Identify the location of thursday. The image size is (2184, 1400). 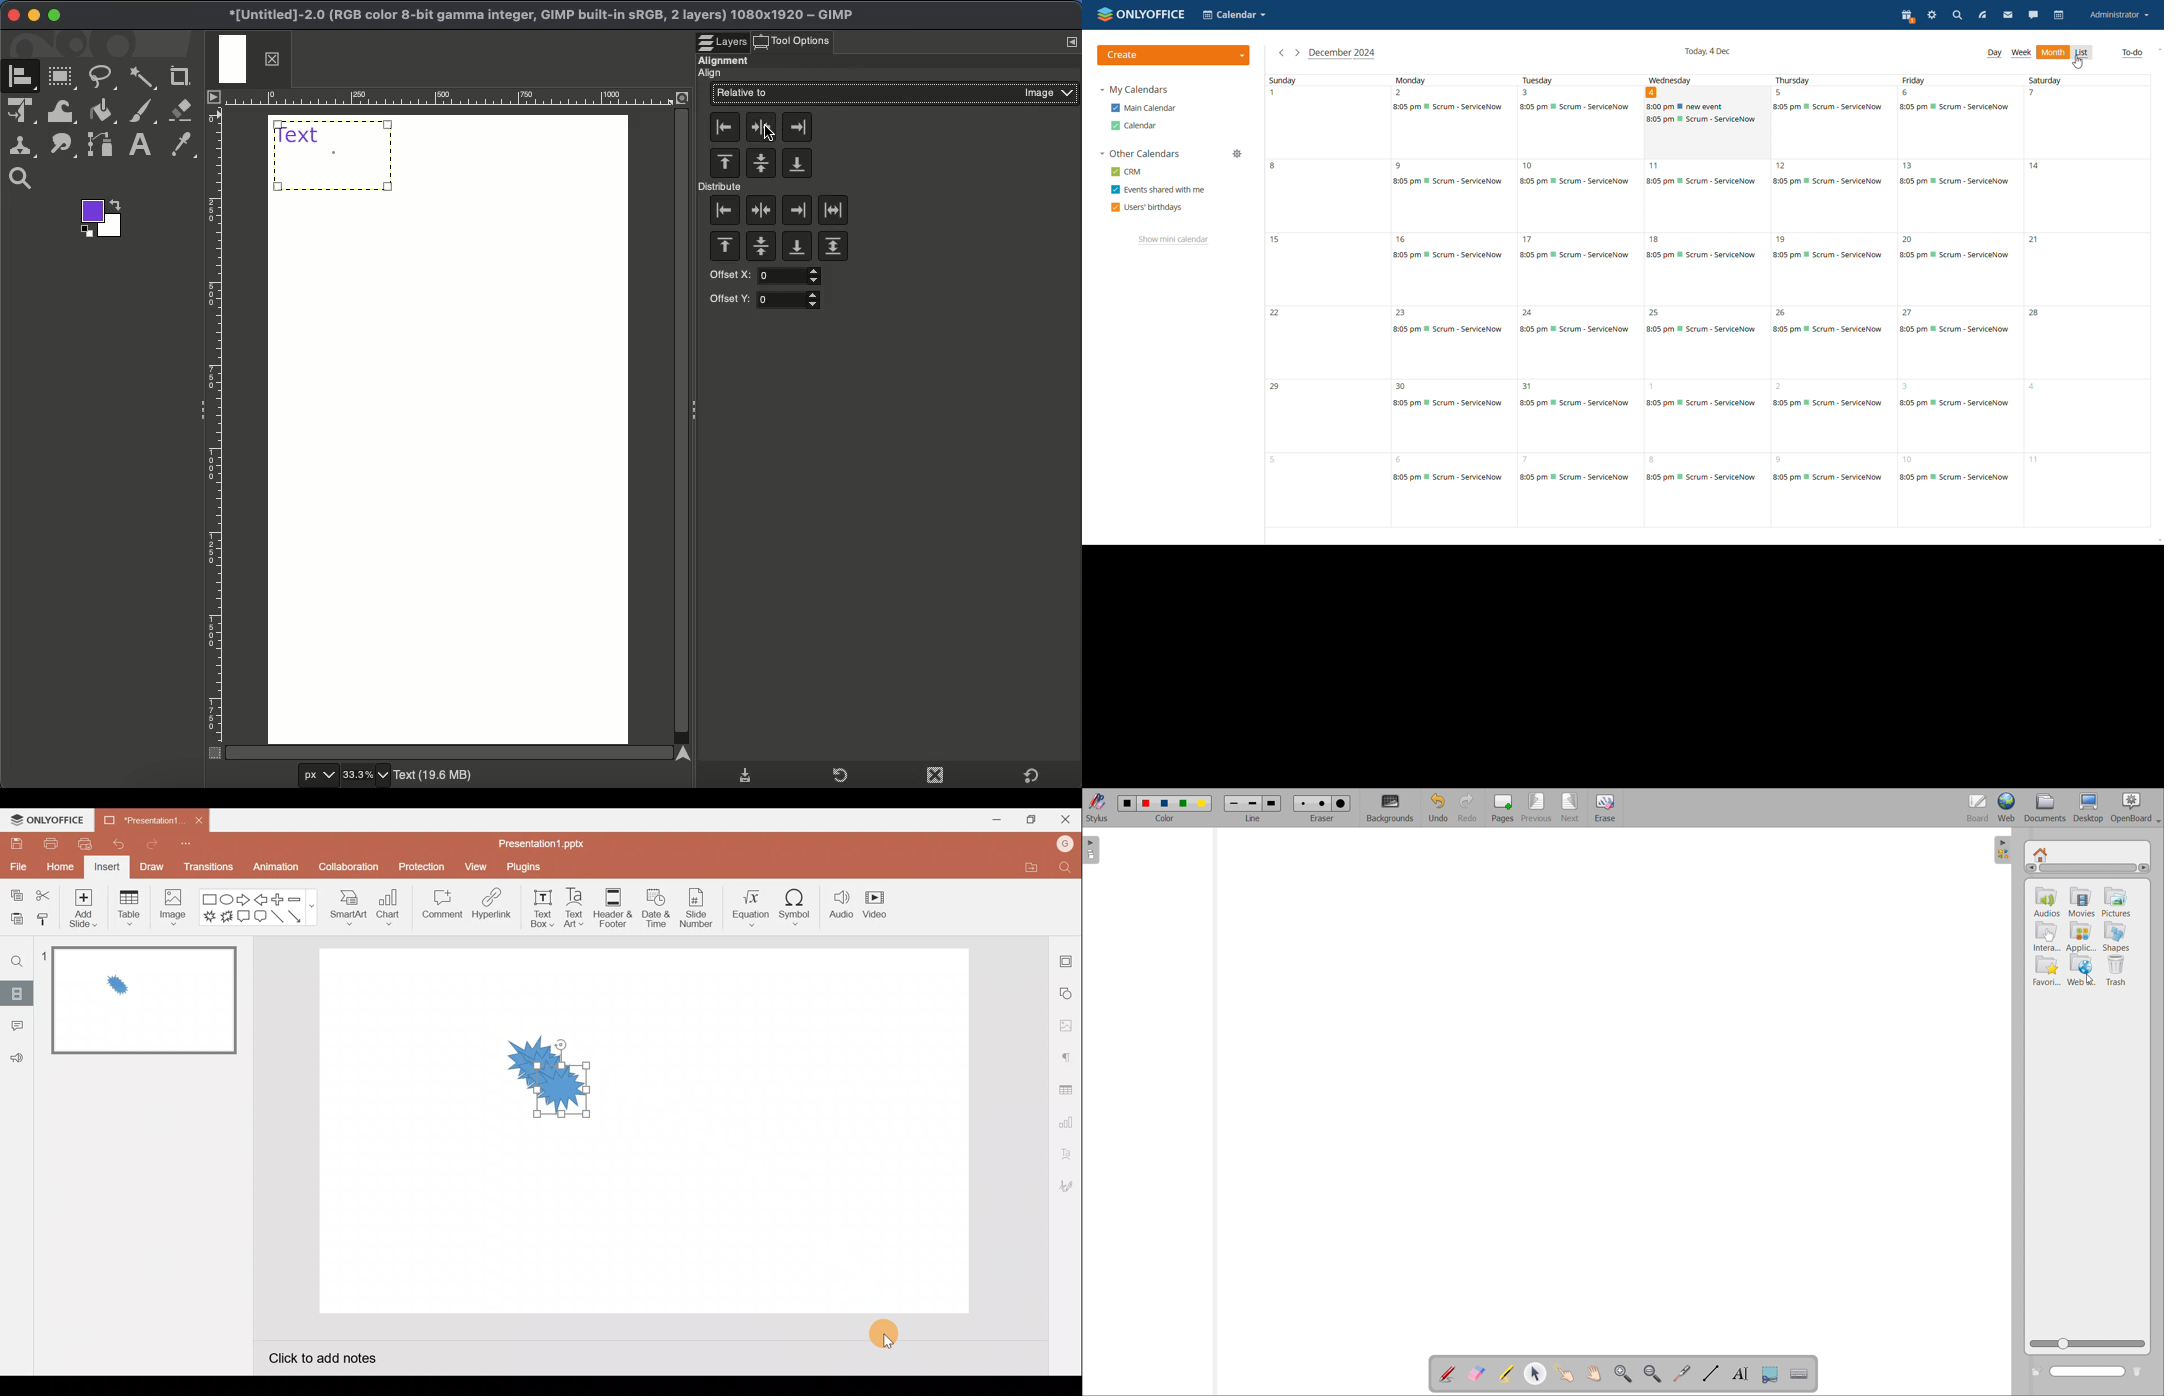
(1820, 79).